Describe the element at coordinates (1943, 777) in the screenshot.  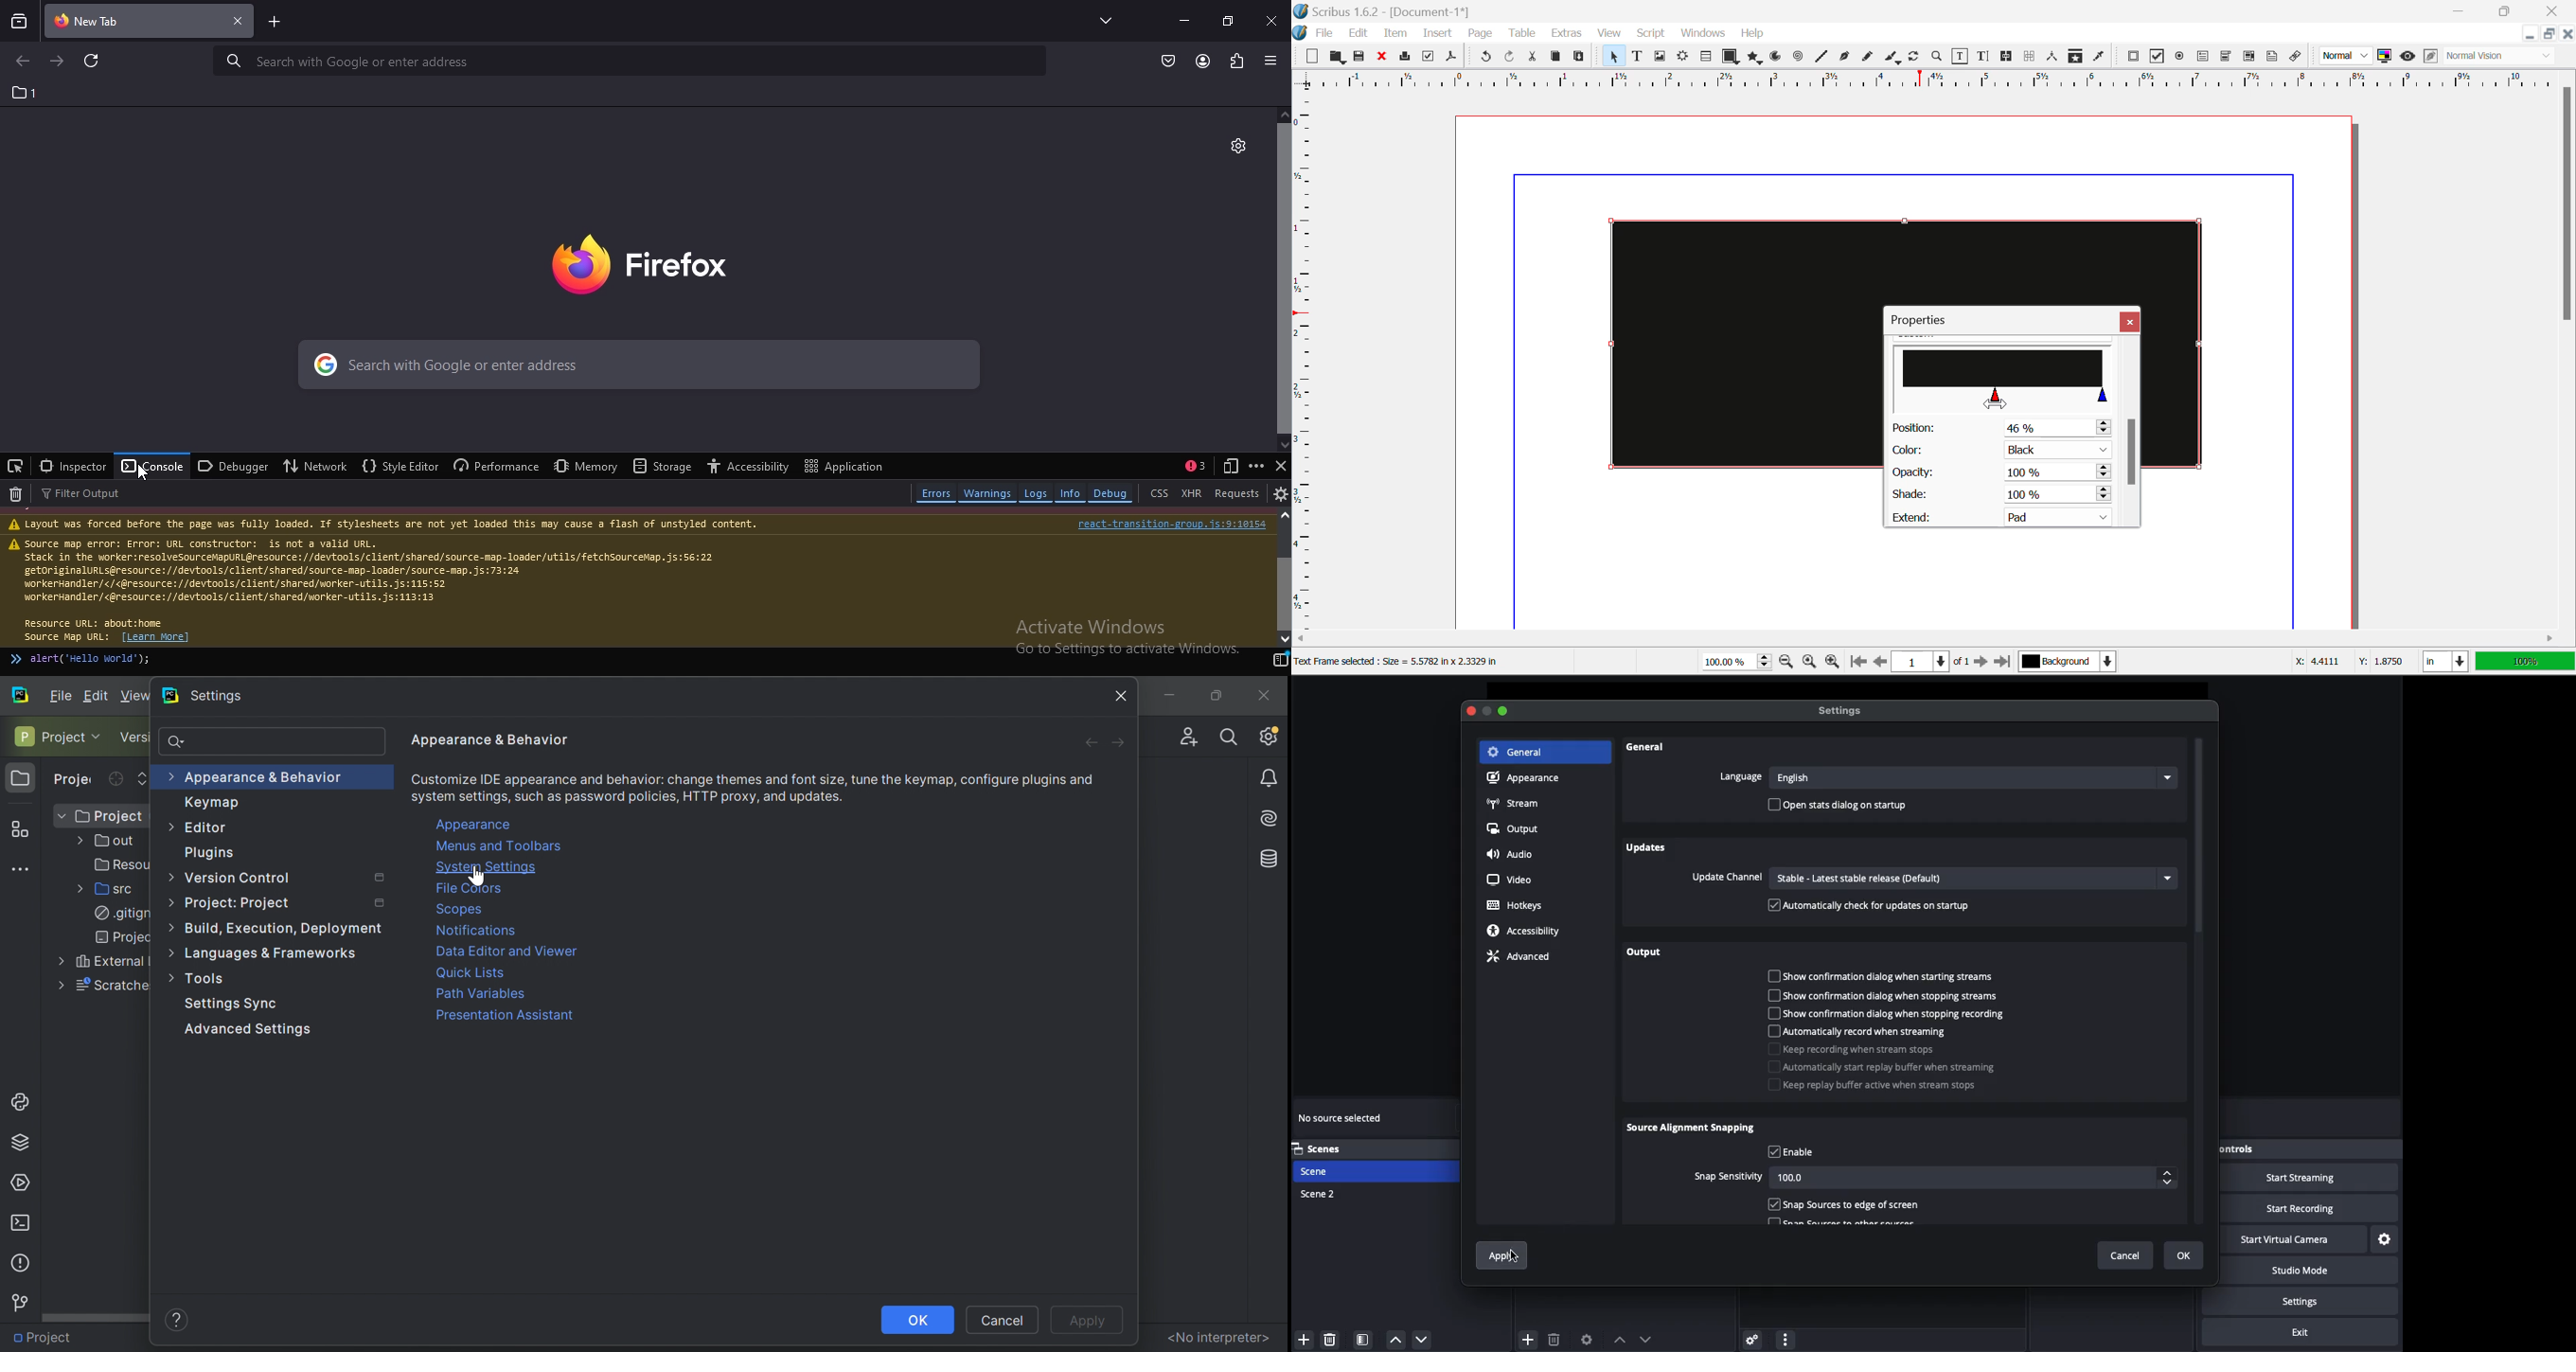
I see `Language` at that location.